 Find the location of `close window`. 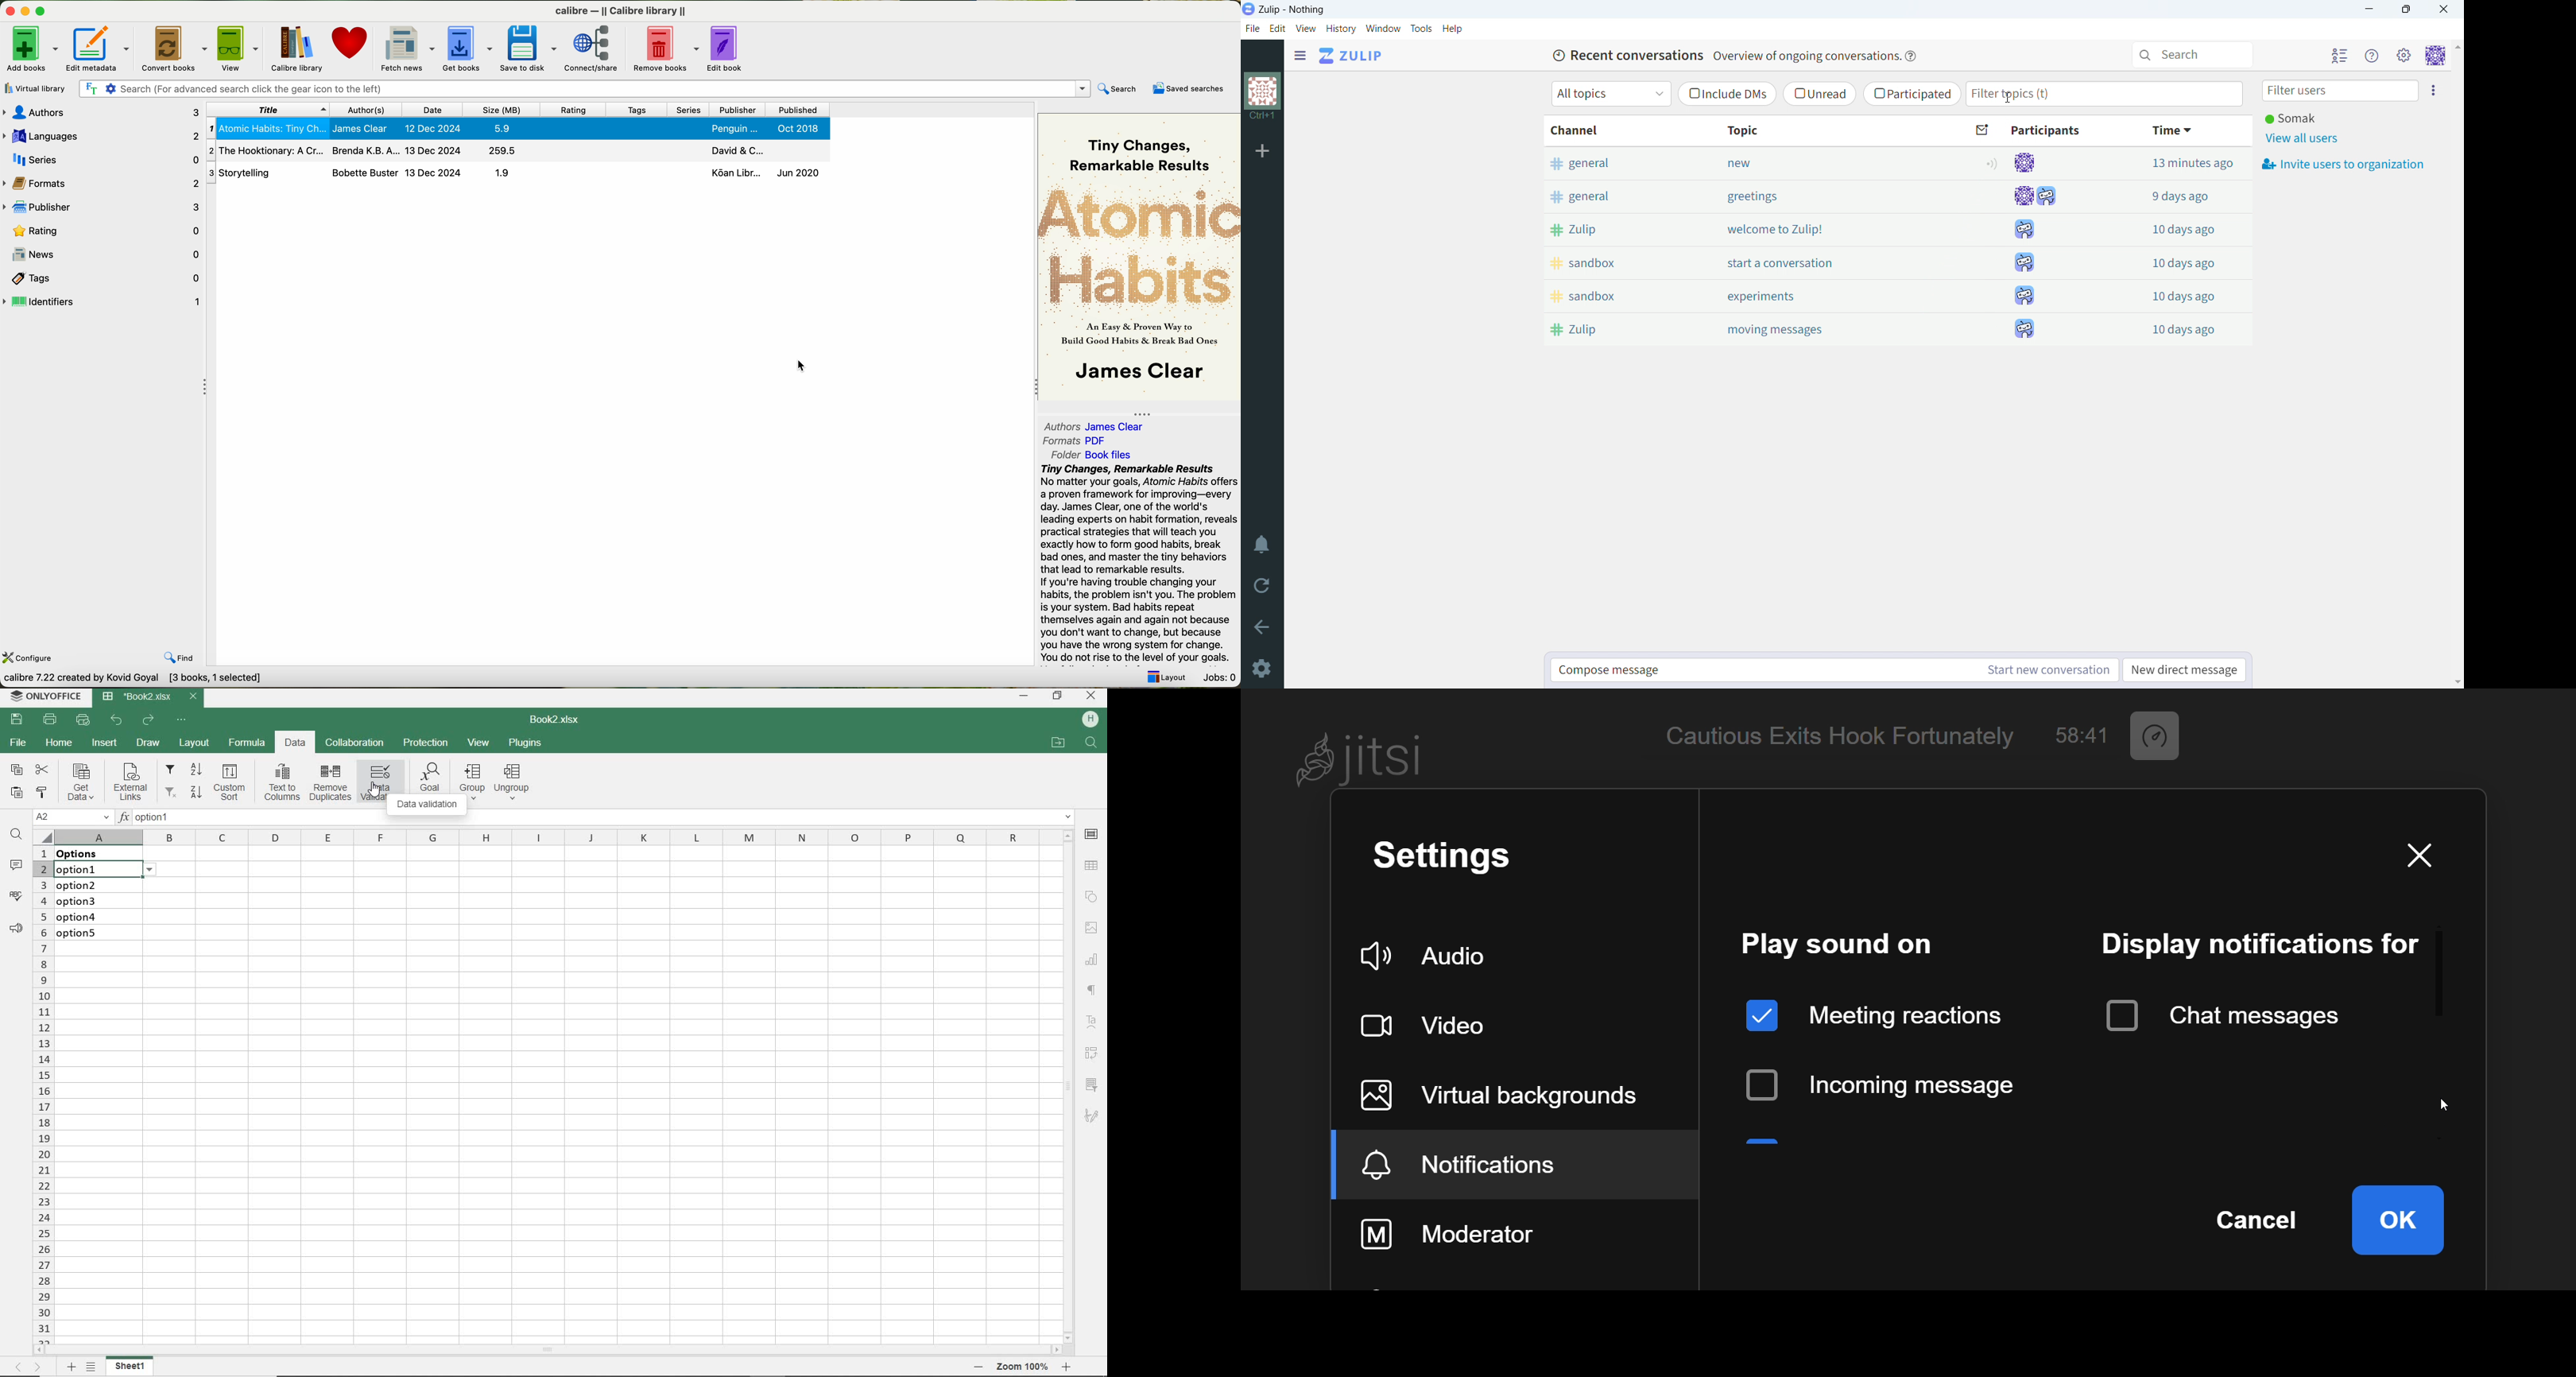

close window is located at coordinates (2416, 857).